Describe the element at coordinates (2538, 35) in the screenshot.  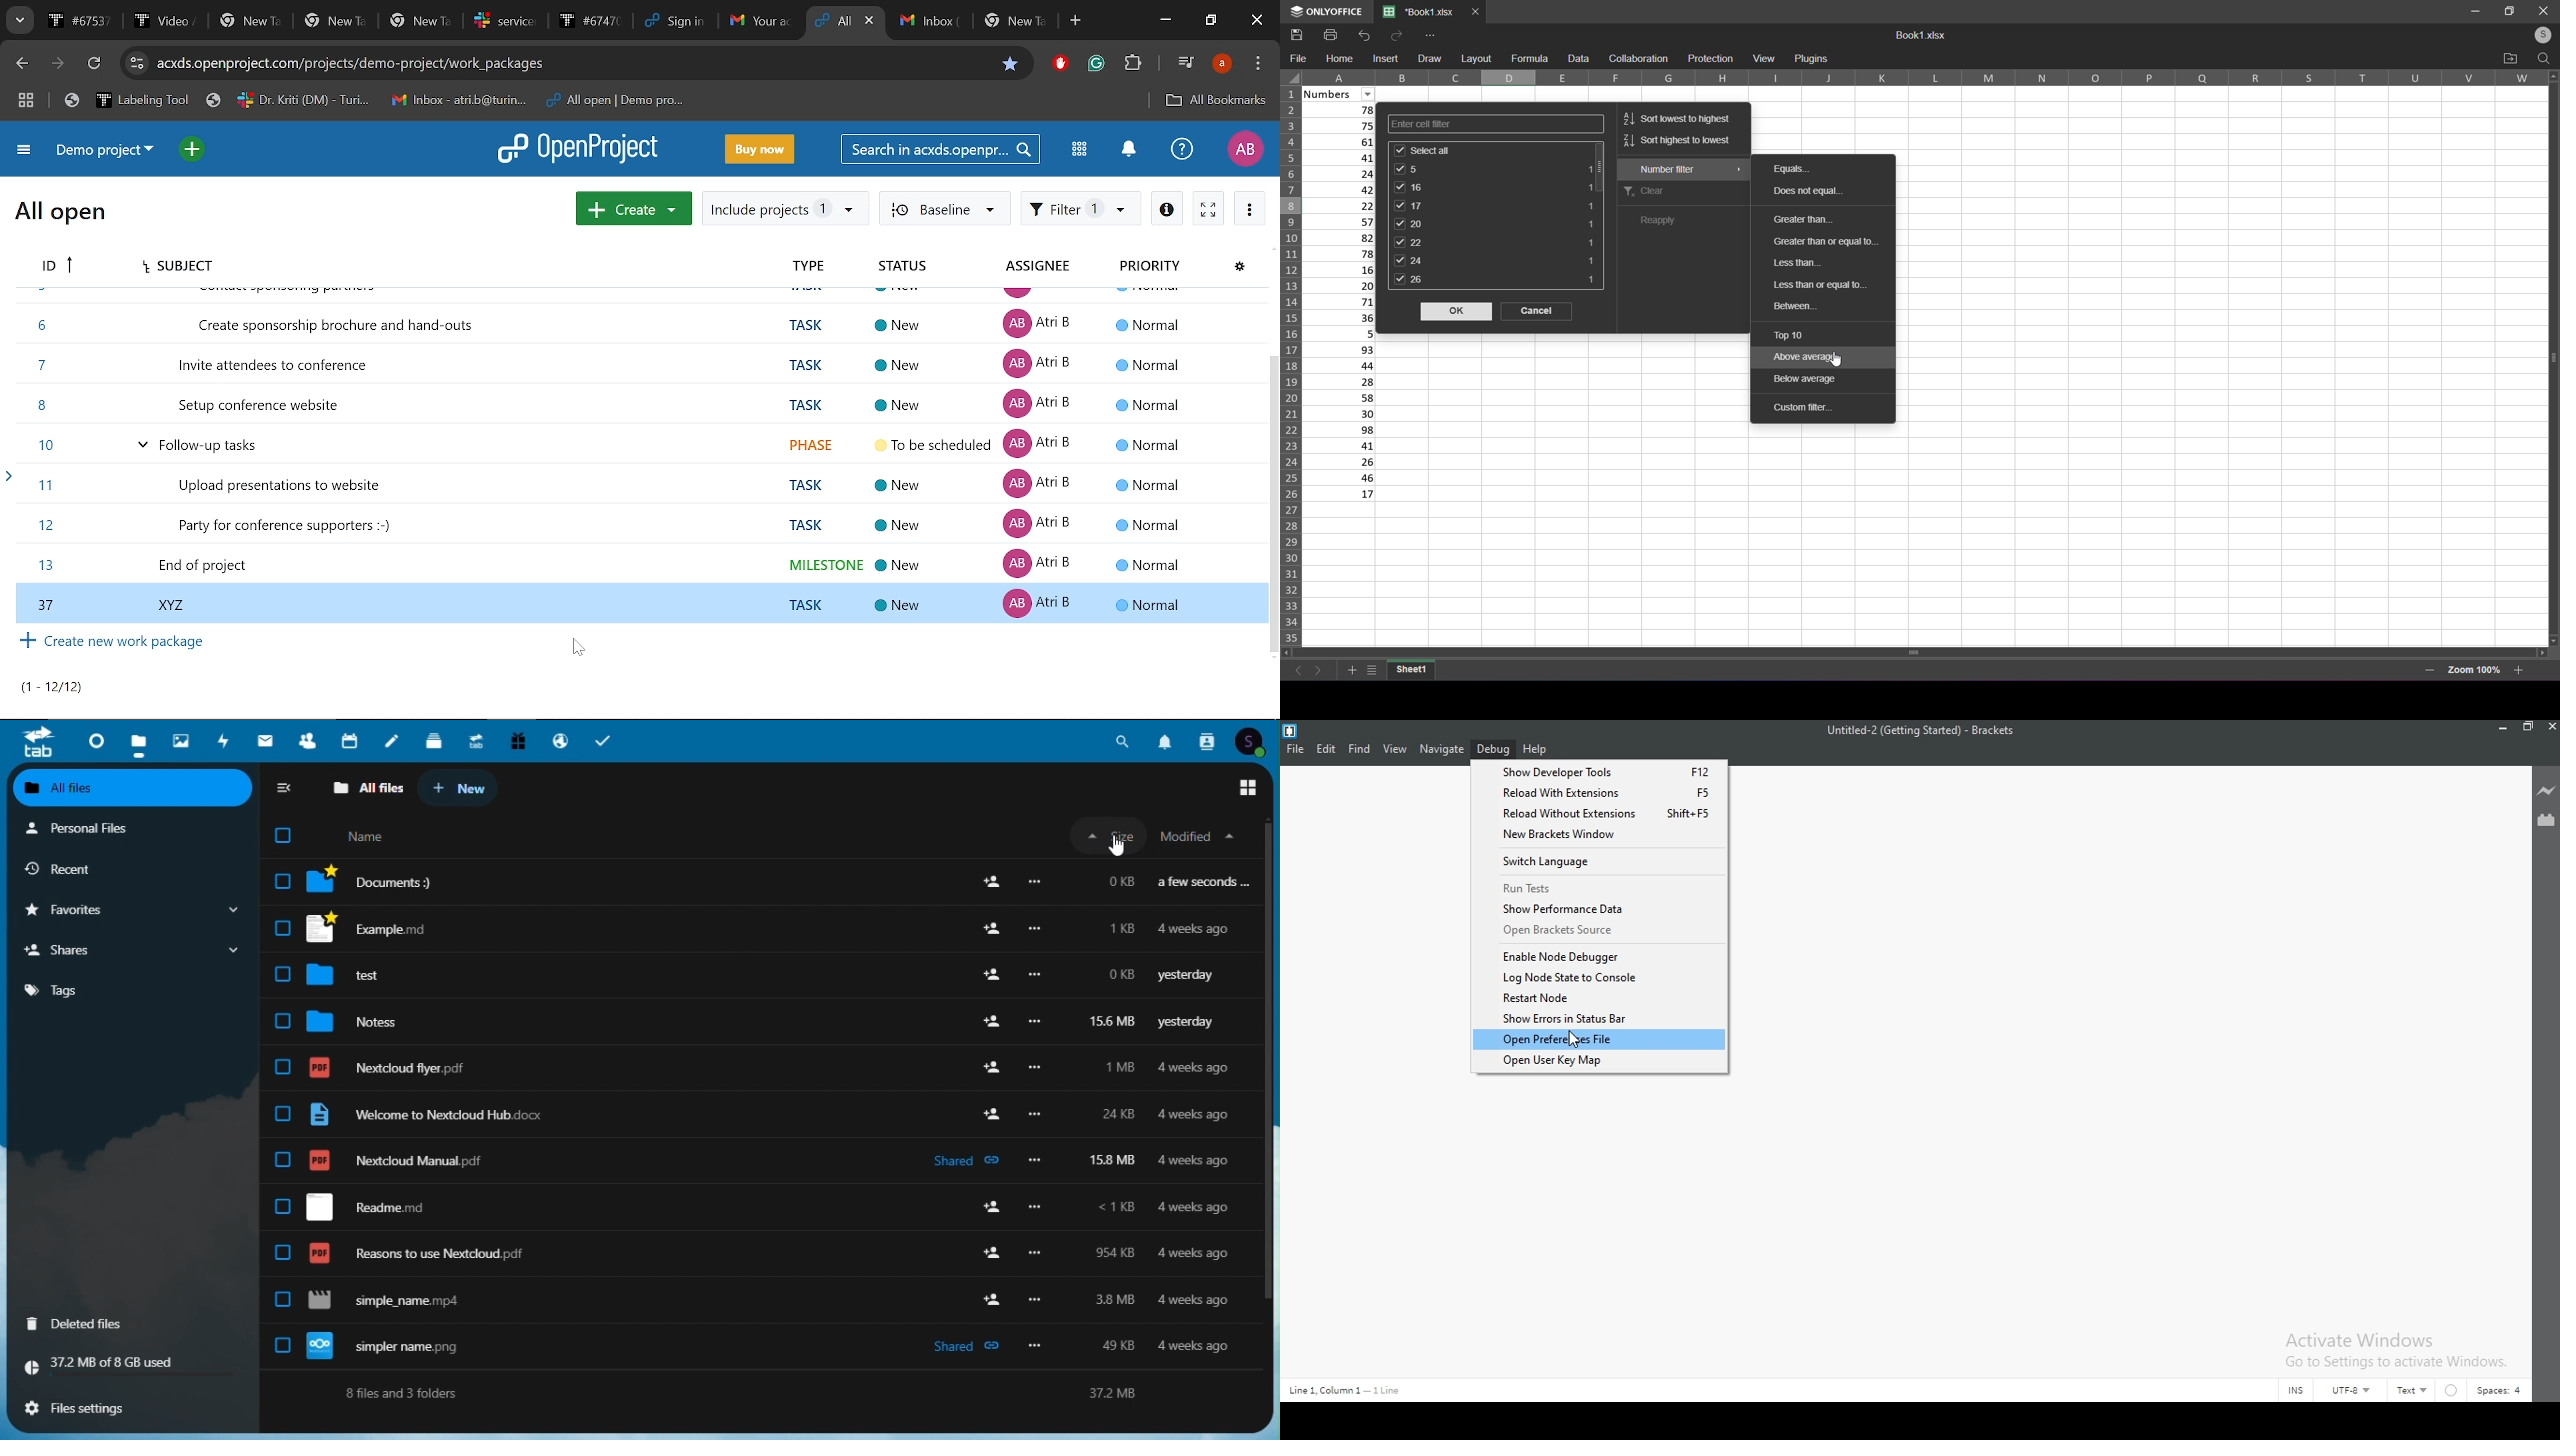
I see `Login` at that location.